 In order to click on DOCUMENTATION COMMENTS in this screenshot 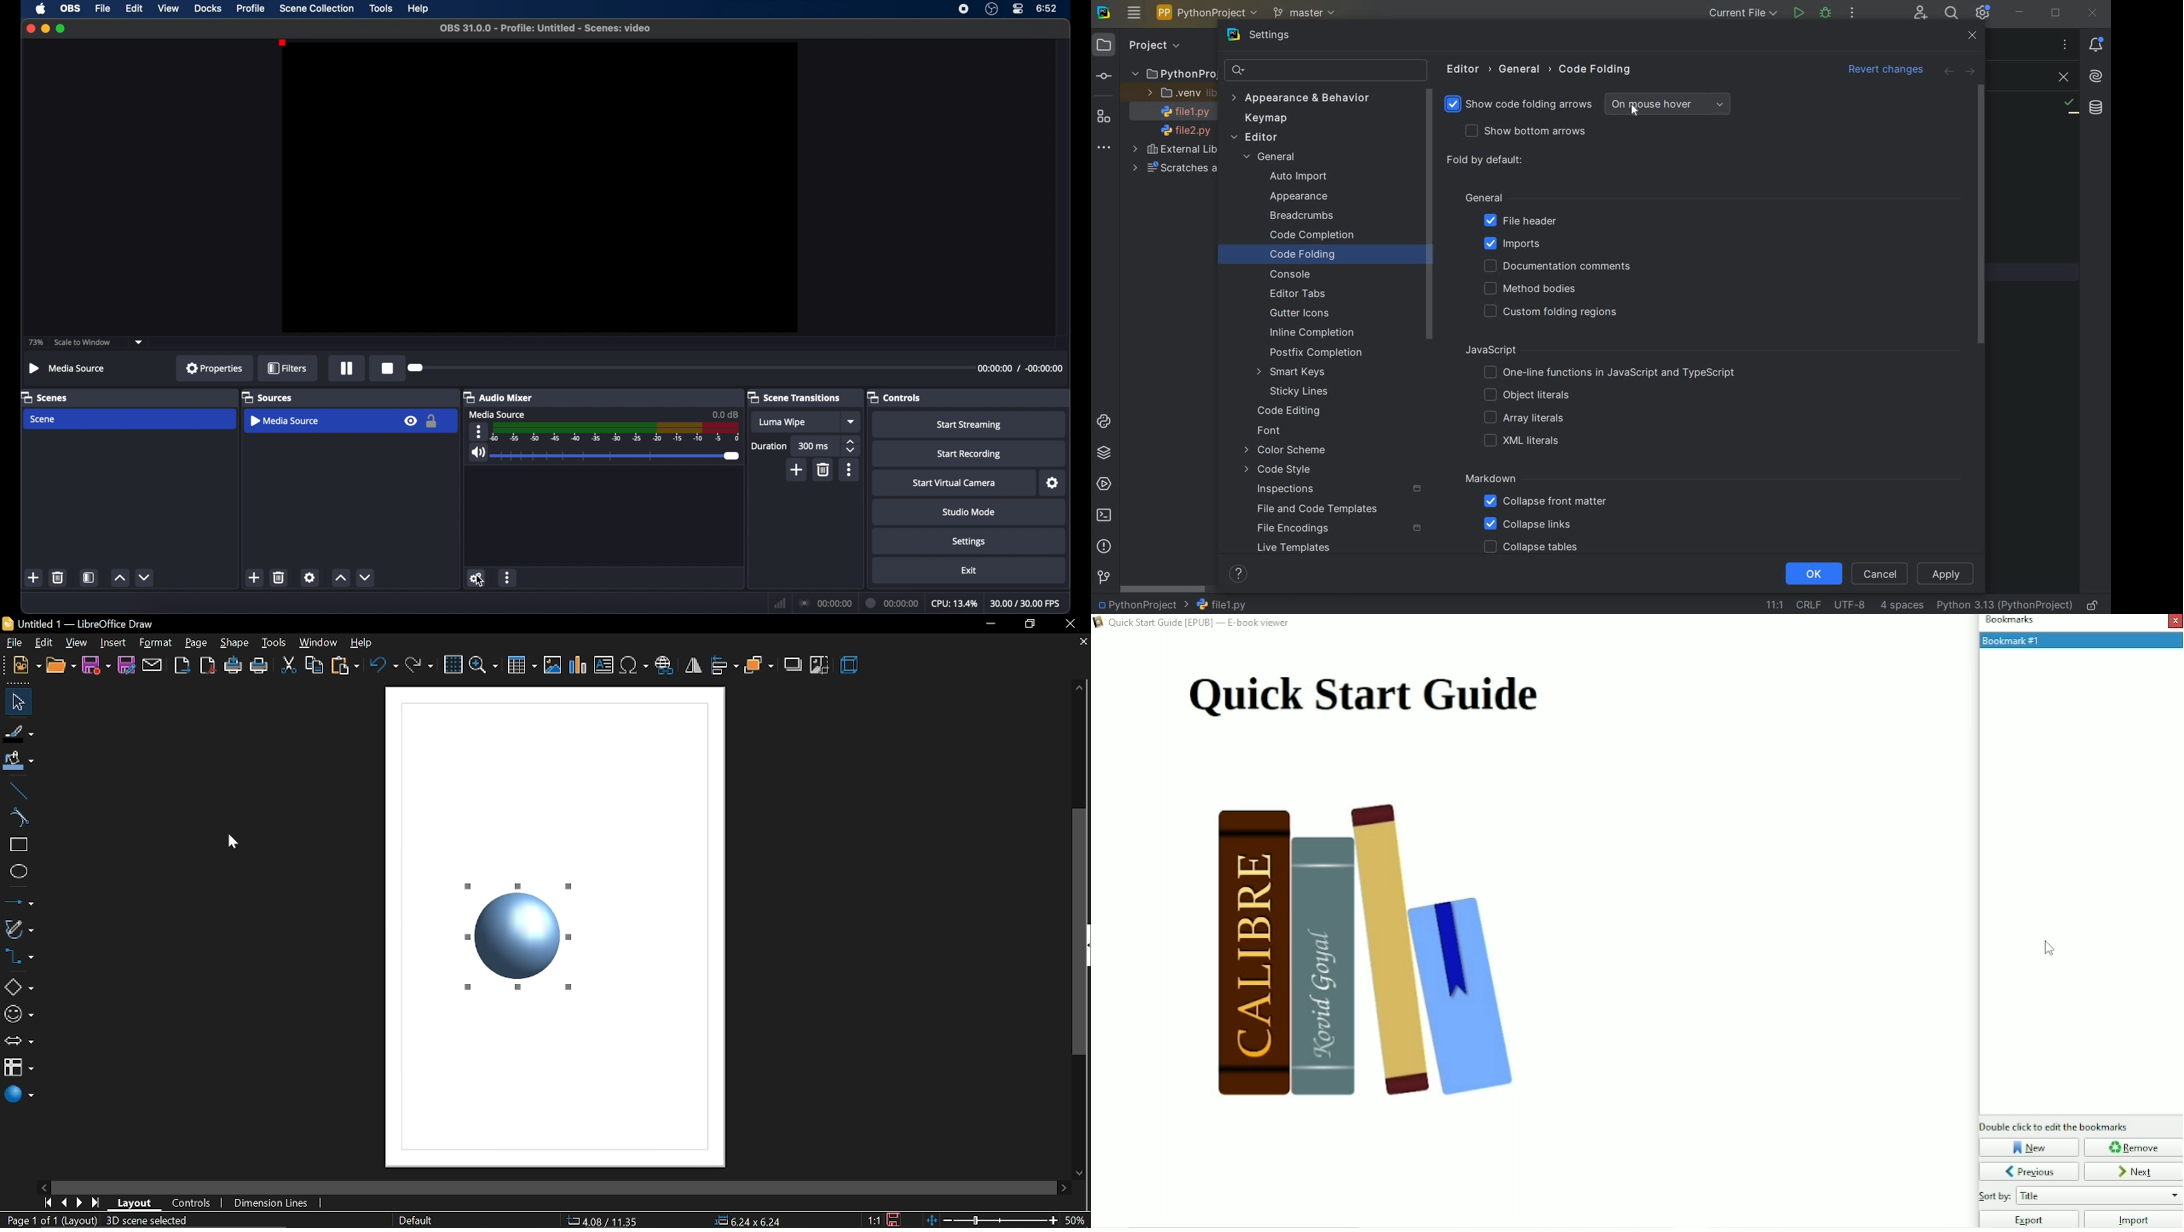, I will do `click(1556, 266)`.